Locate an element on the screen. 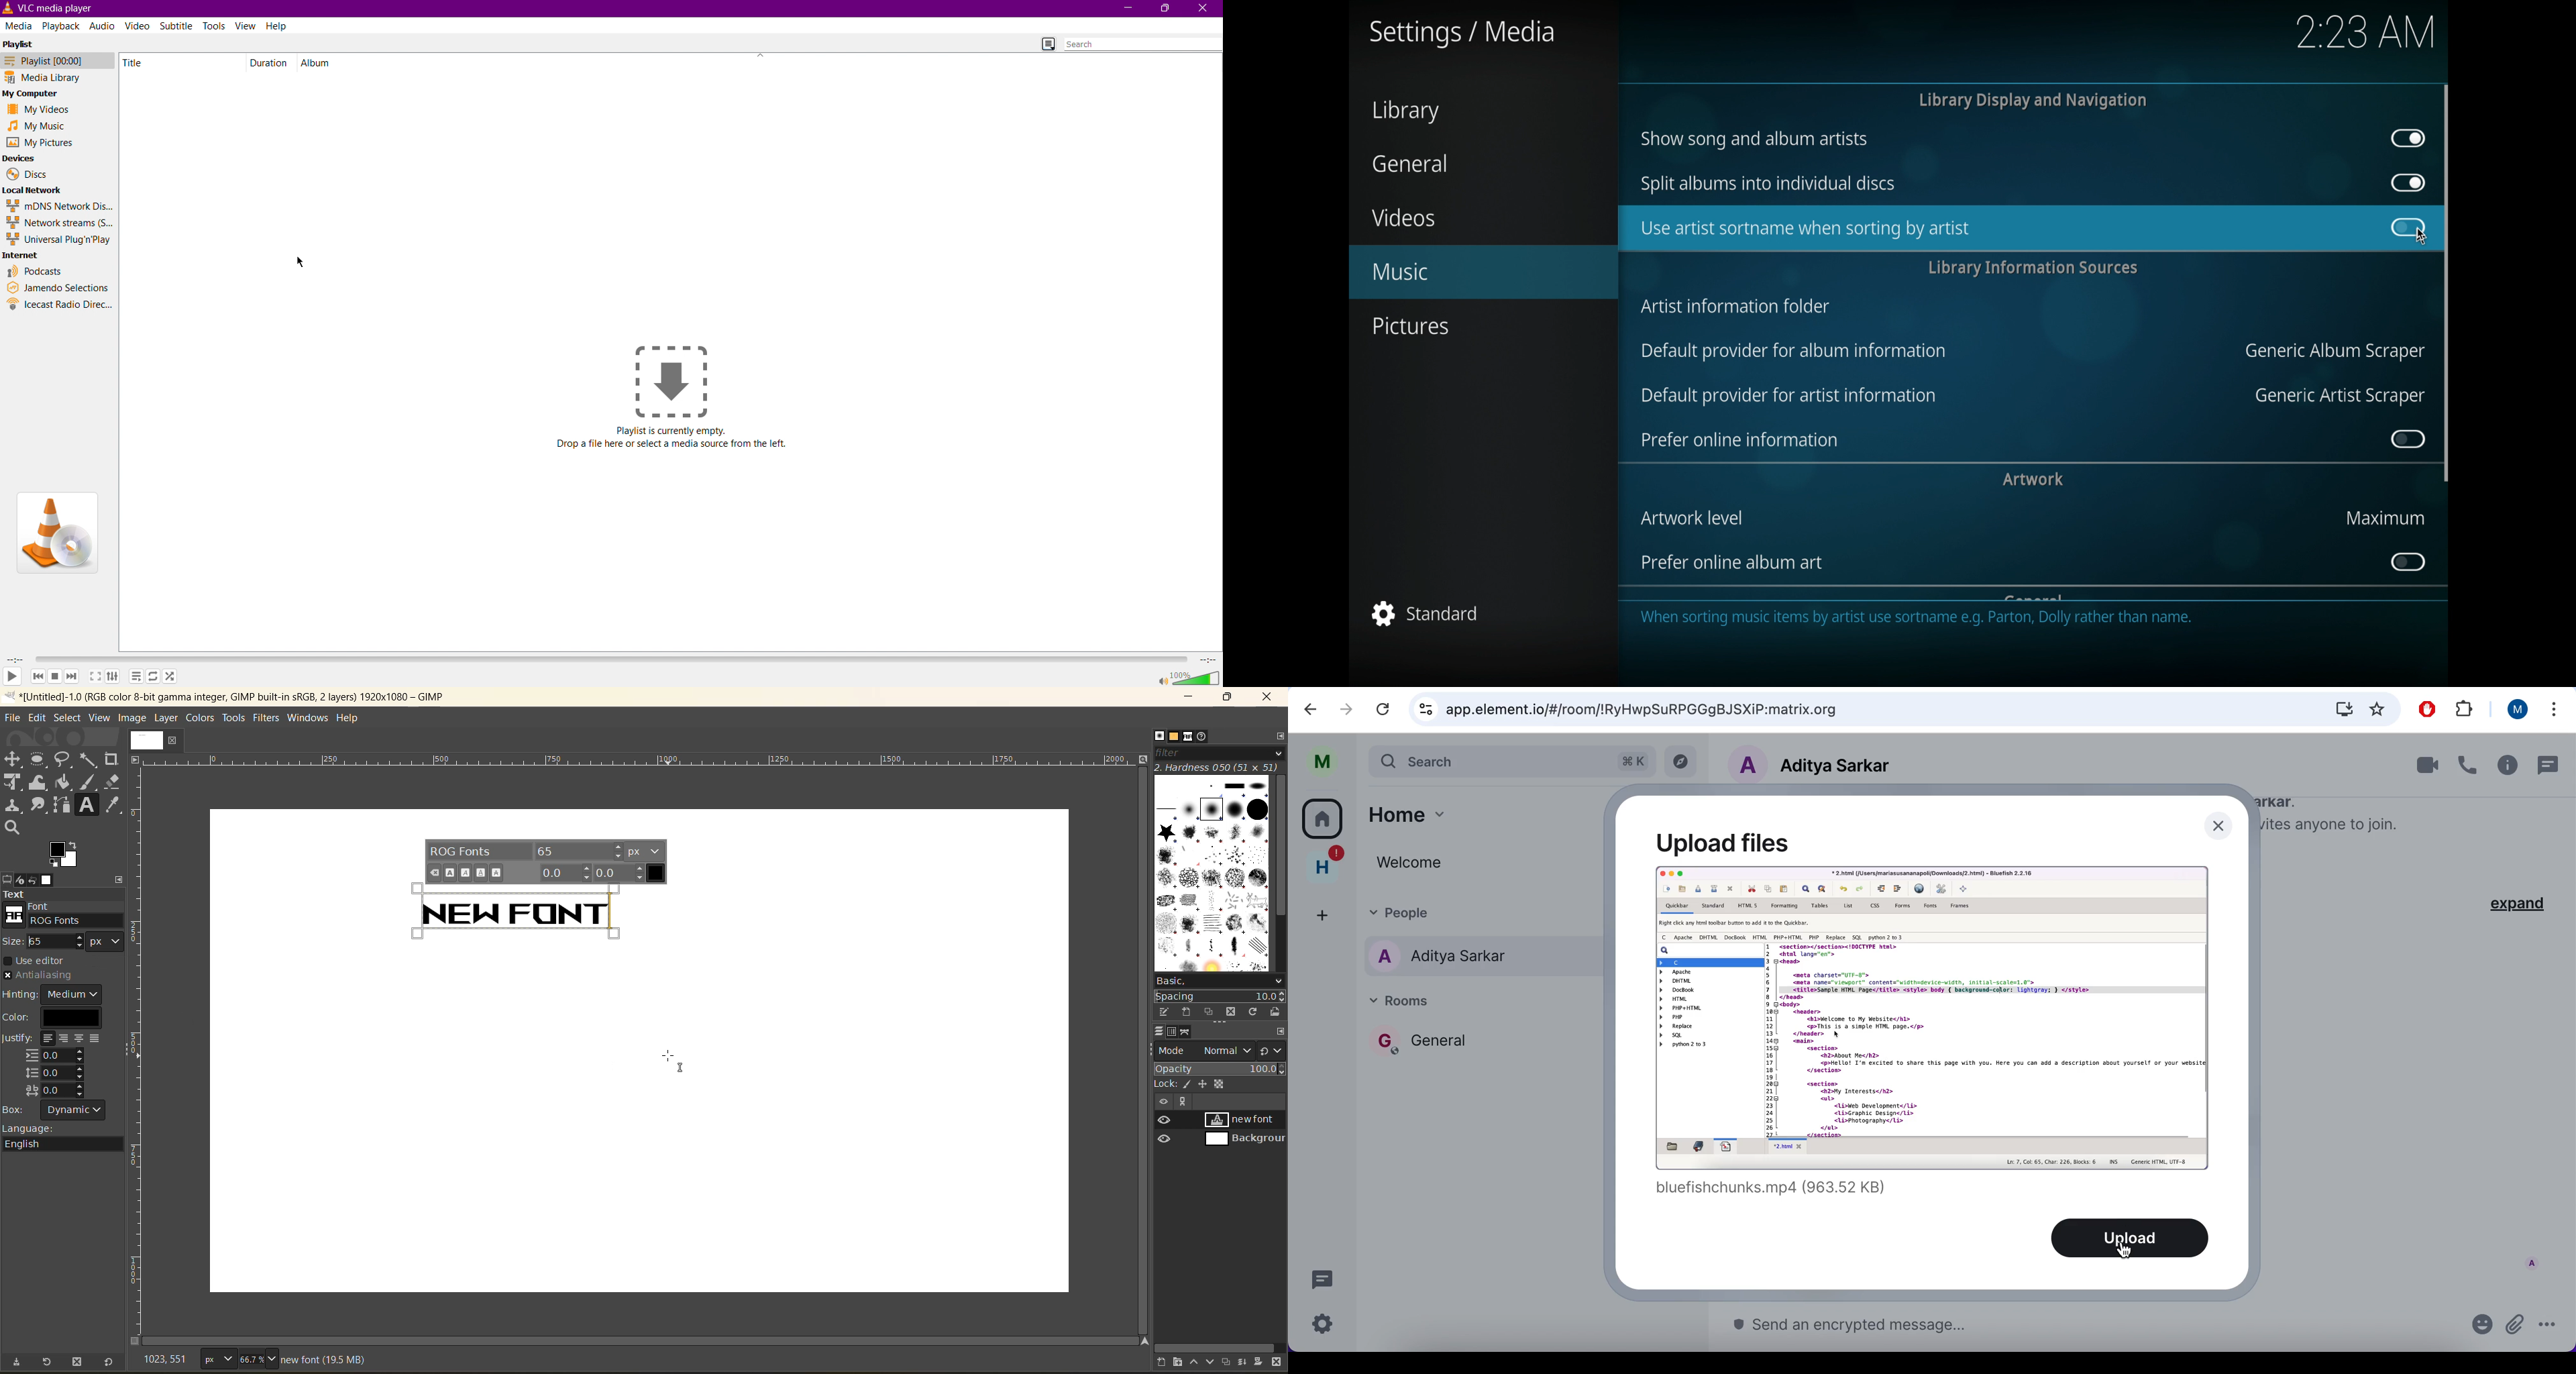 The height and width of the screenshot is (1400, 2576). rooms is located at coordinates (1323, 817).